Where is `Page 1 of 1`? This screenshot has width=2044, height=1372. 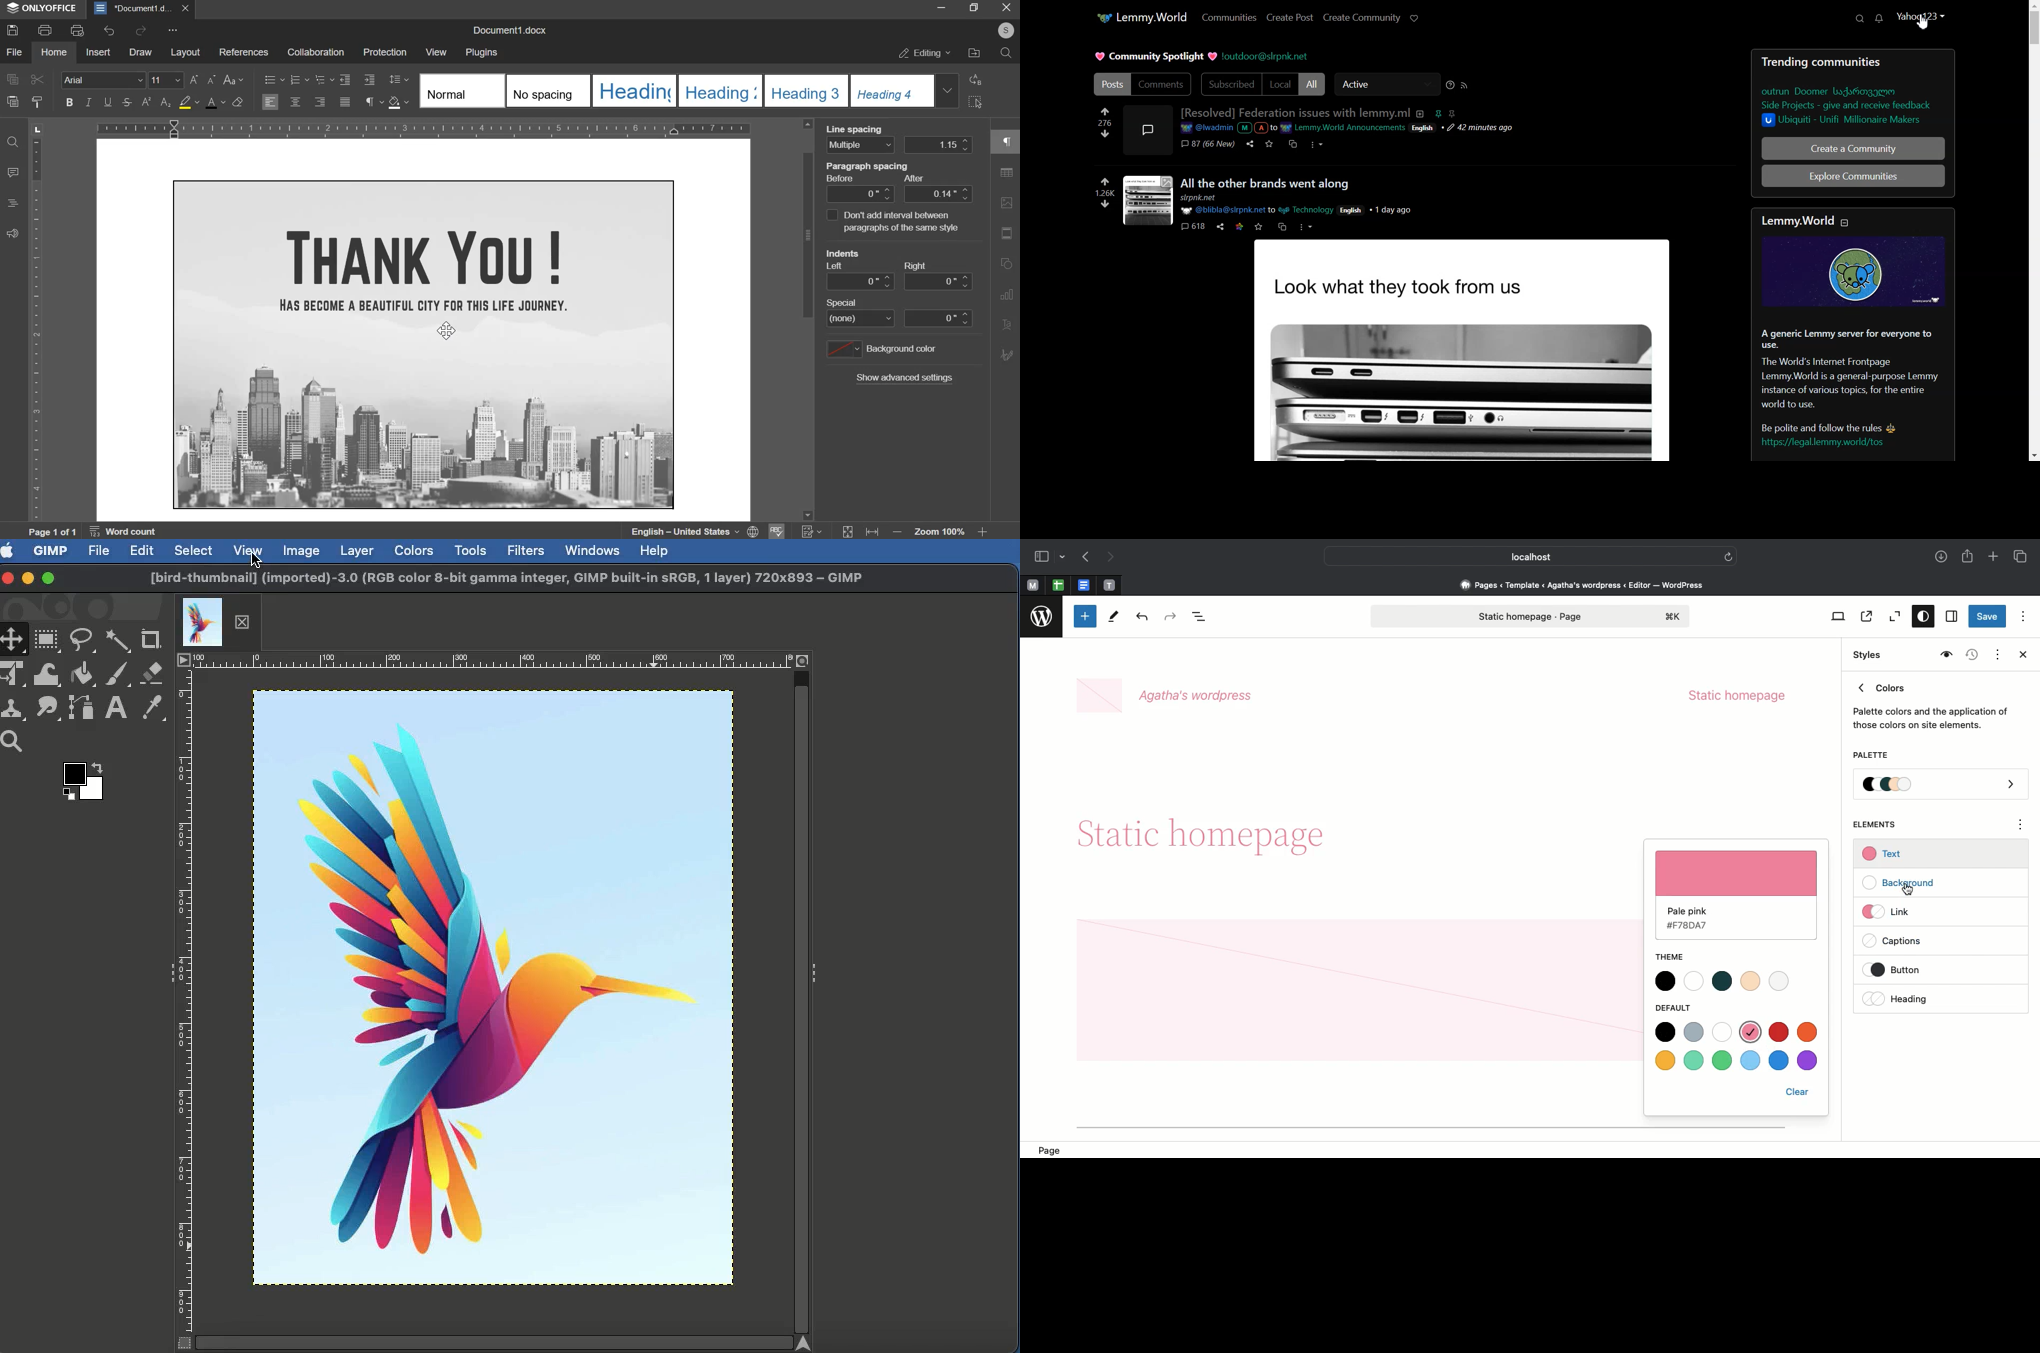
Page 1 of 1 is located at coordinates (54, 532).